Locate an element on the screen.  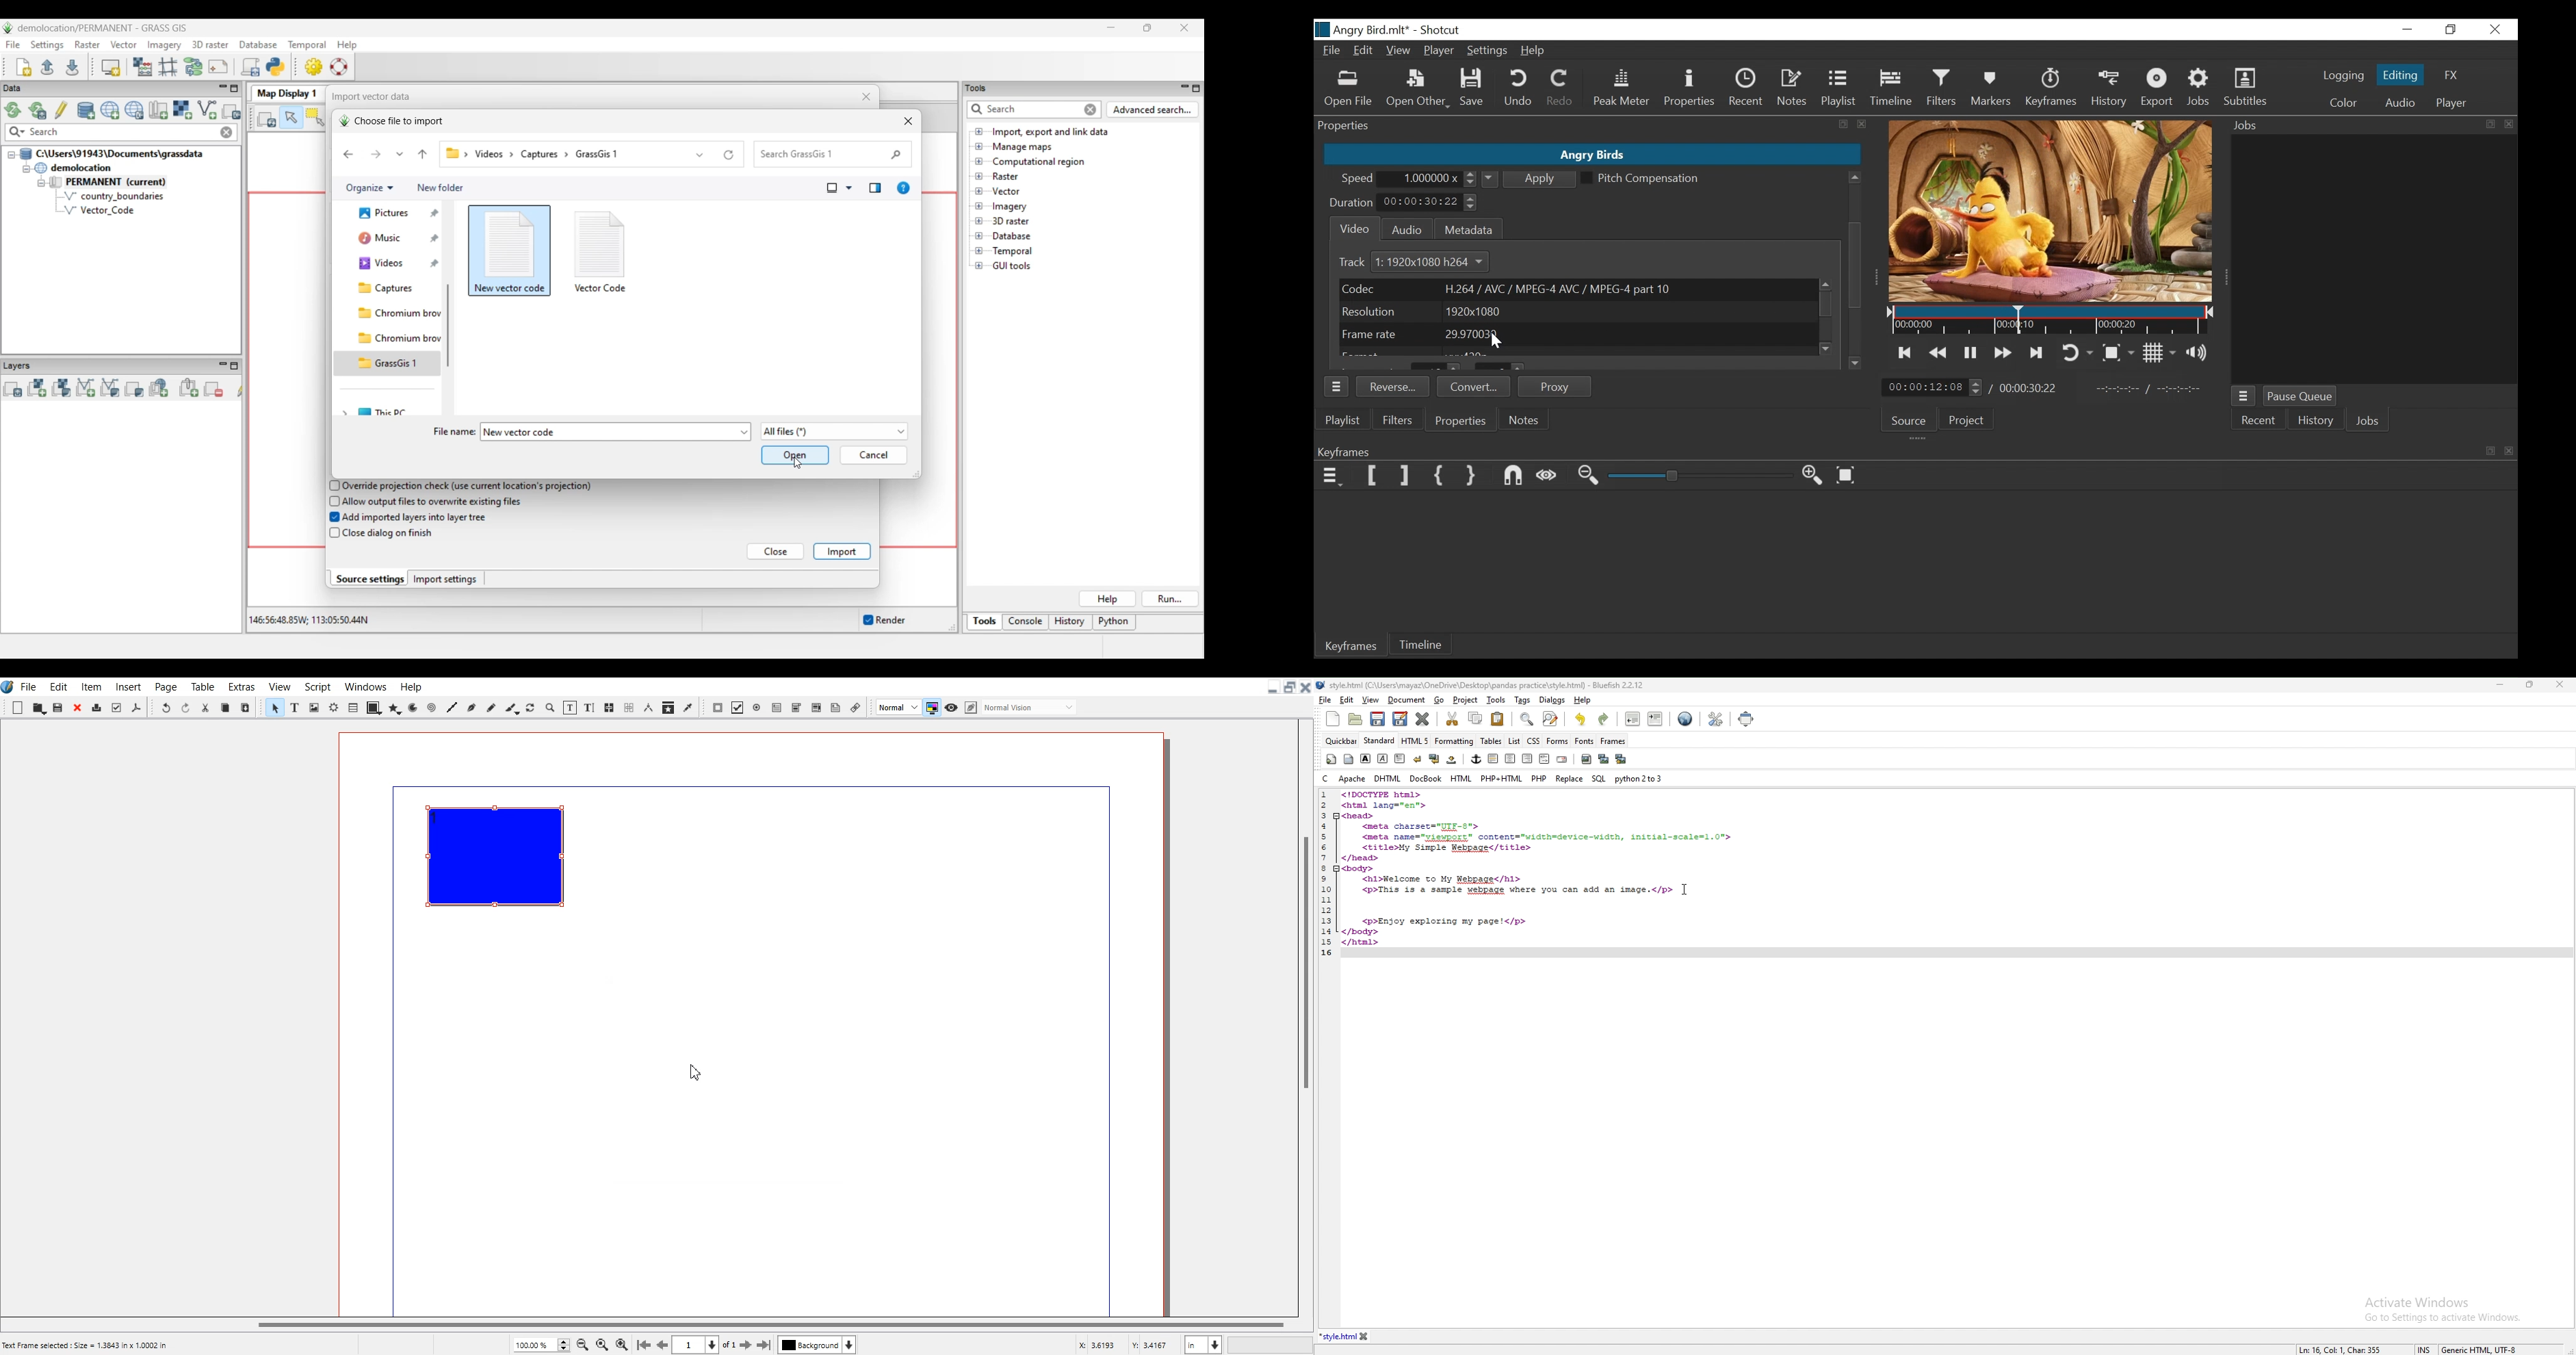
Type in map for quick search is located at coordinates (122, 132).